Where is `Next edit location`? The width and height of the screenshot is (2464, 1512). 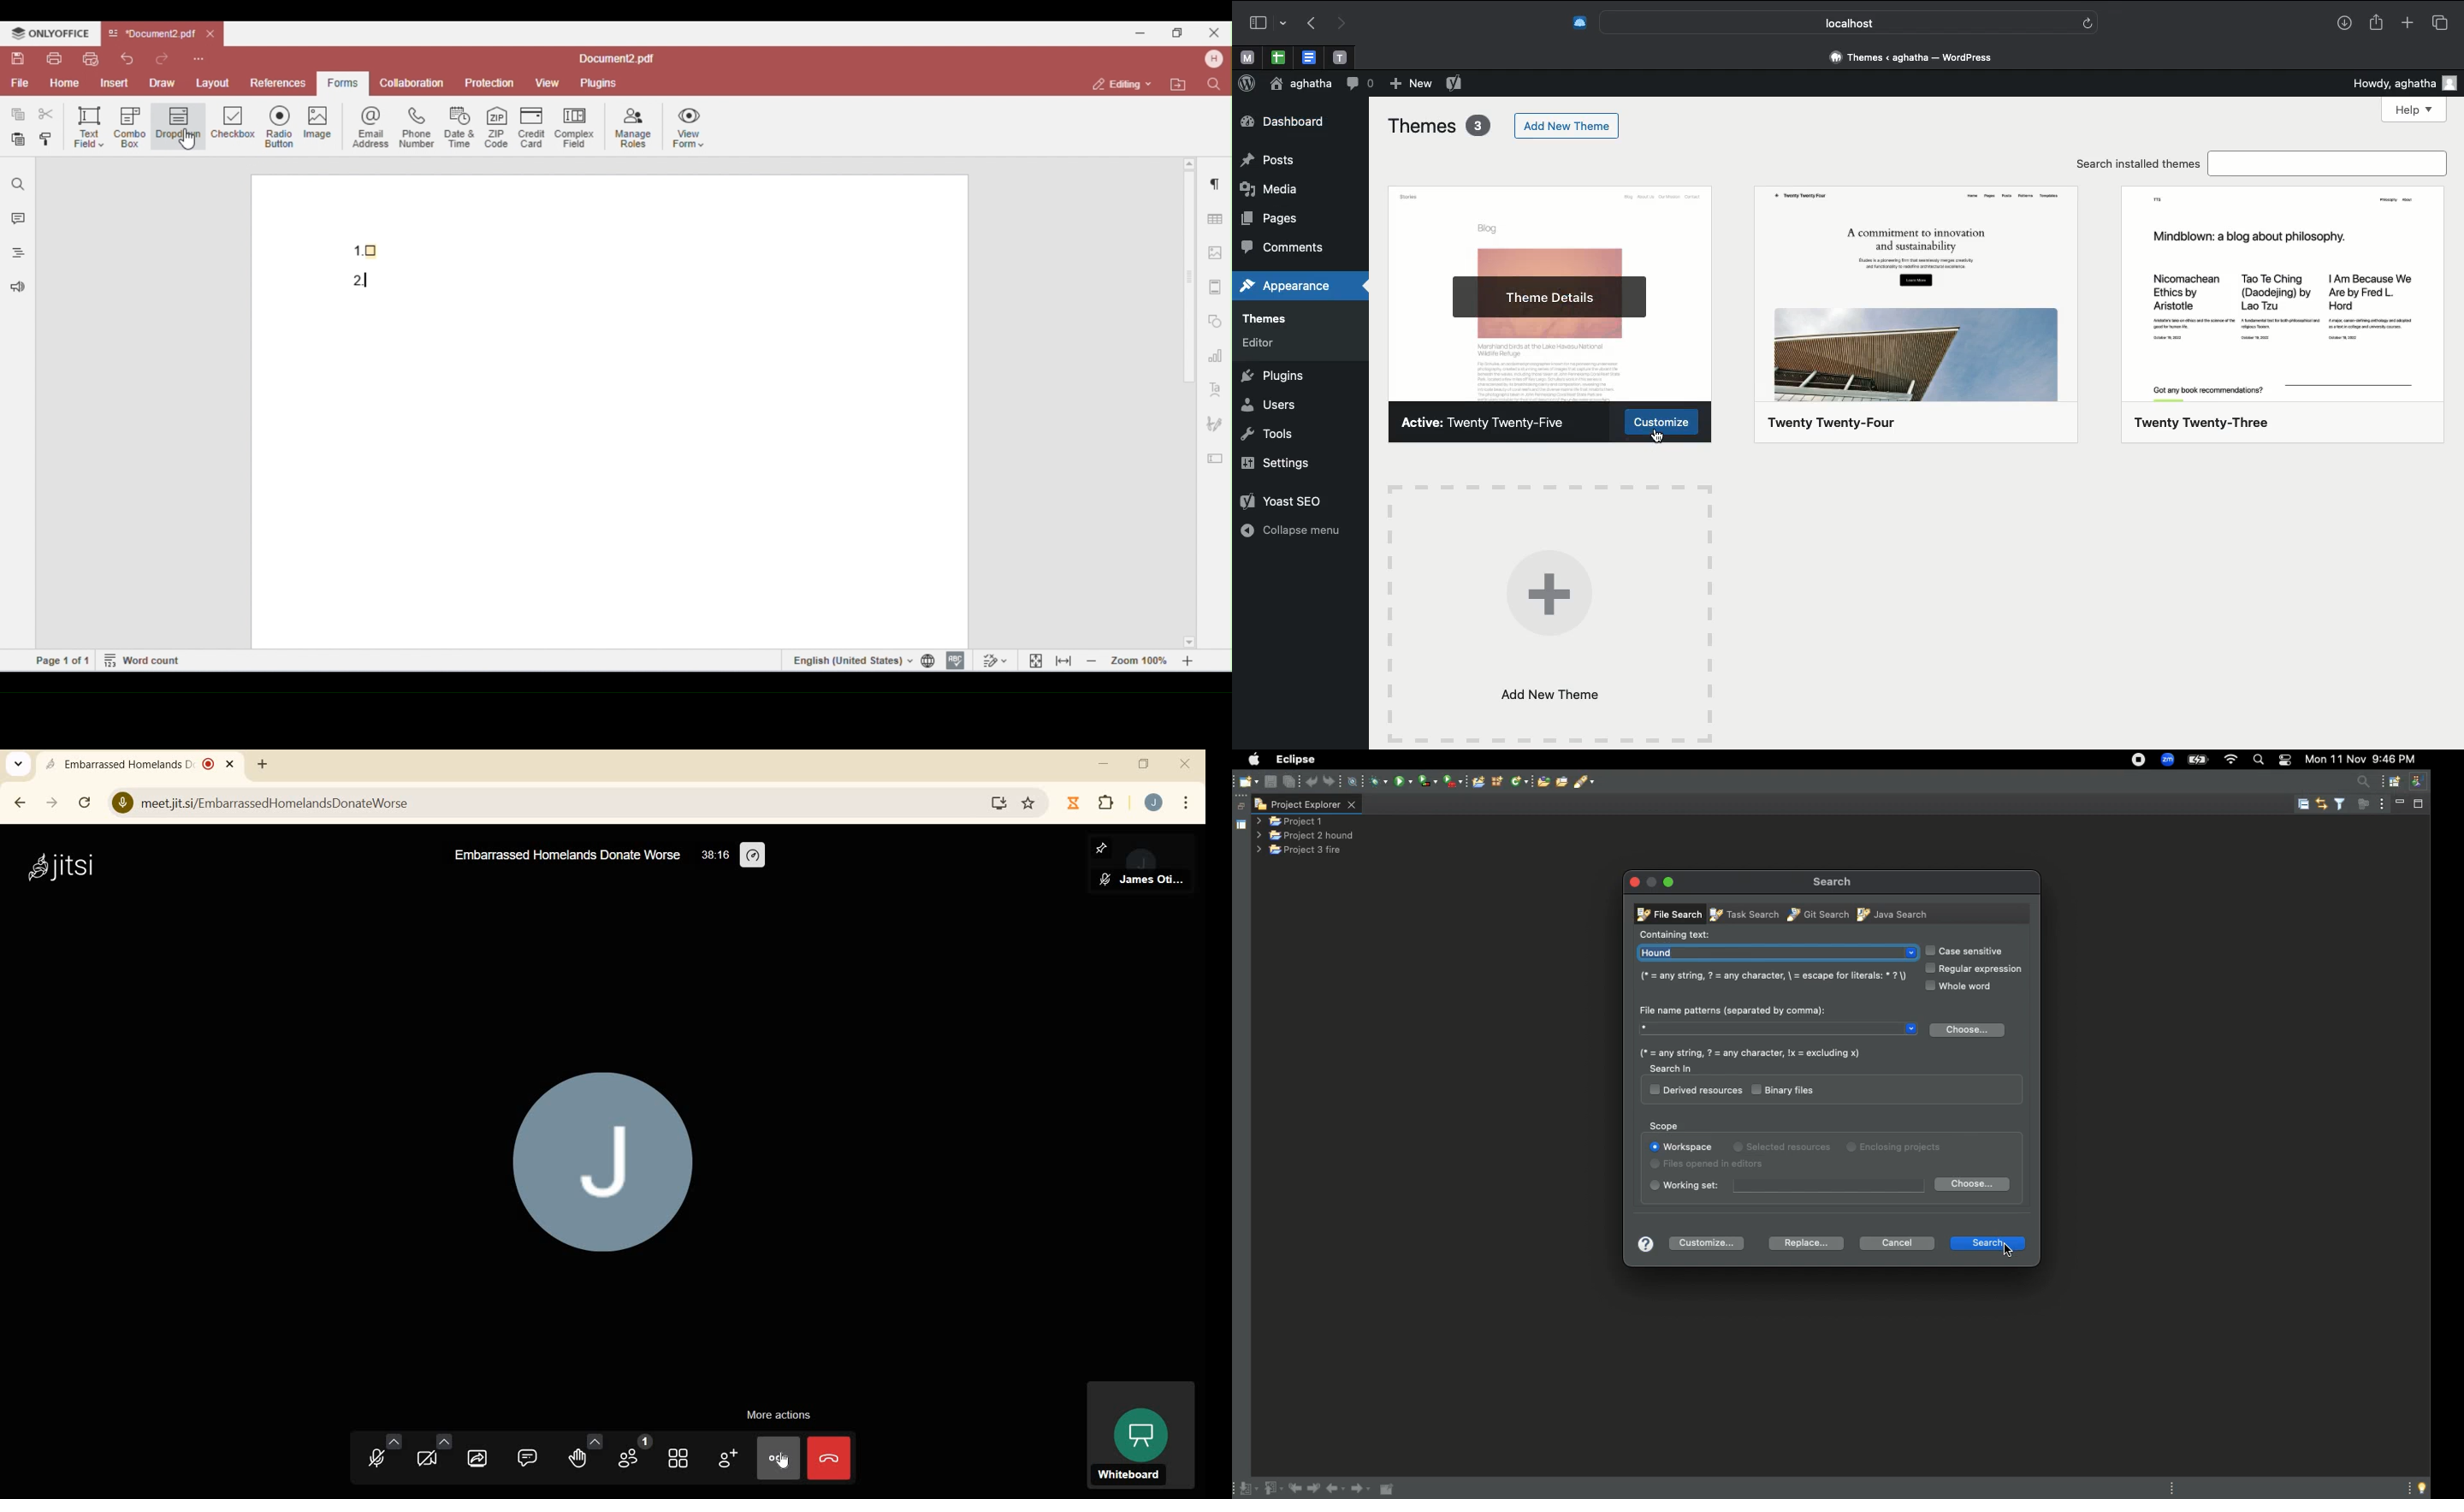 Next edit location is located at coordinates (1315, 1489).